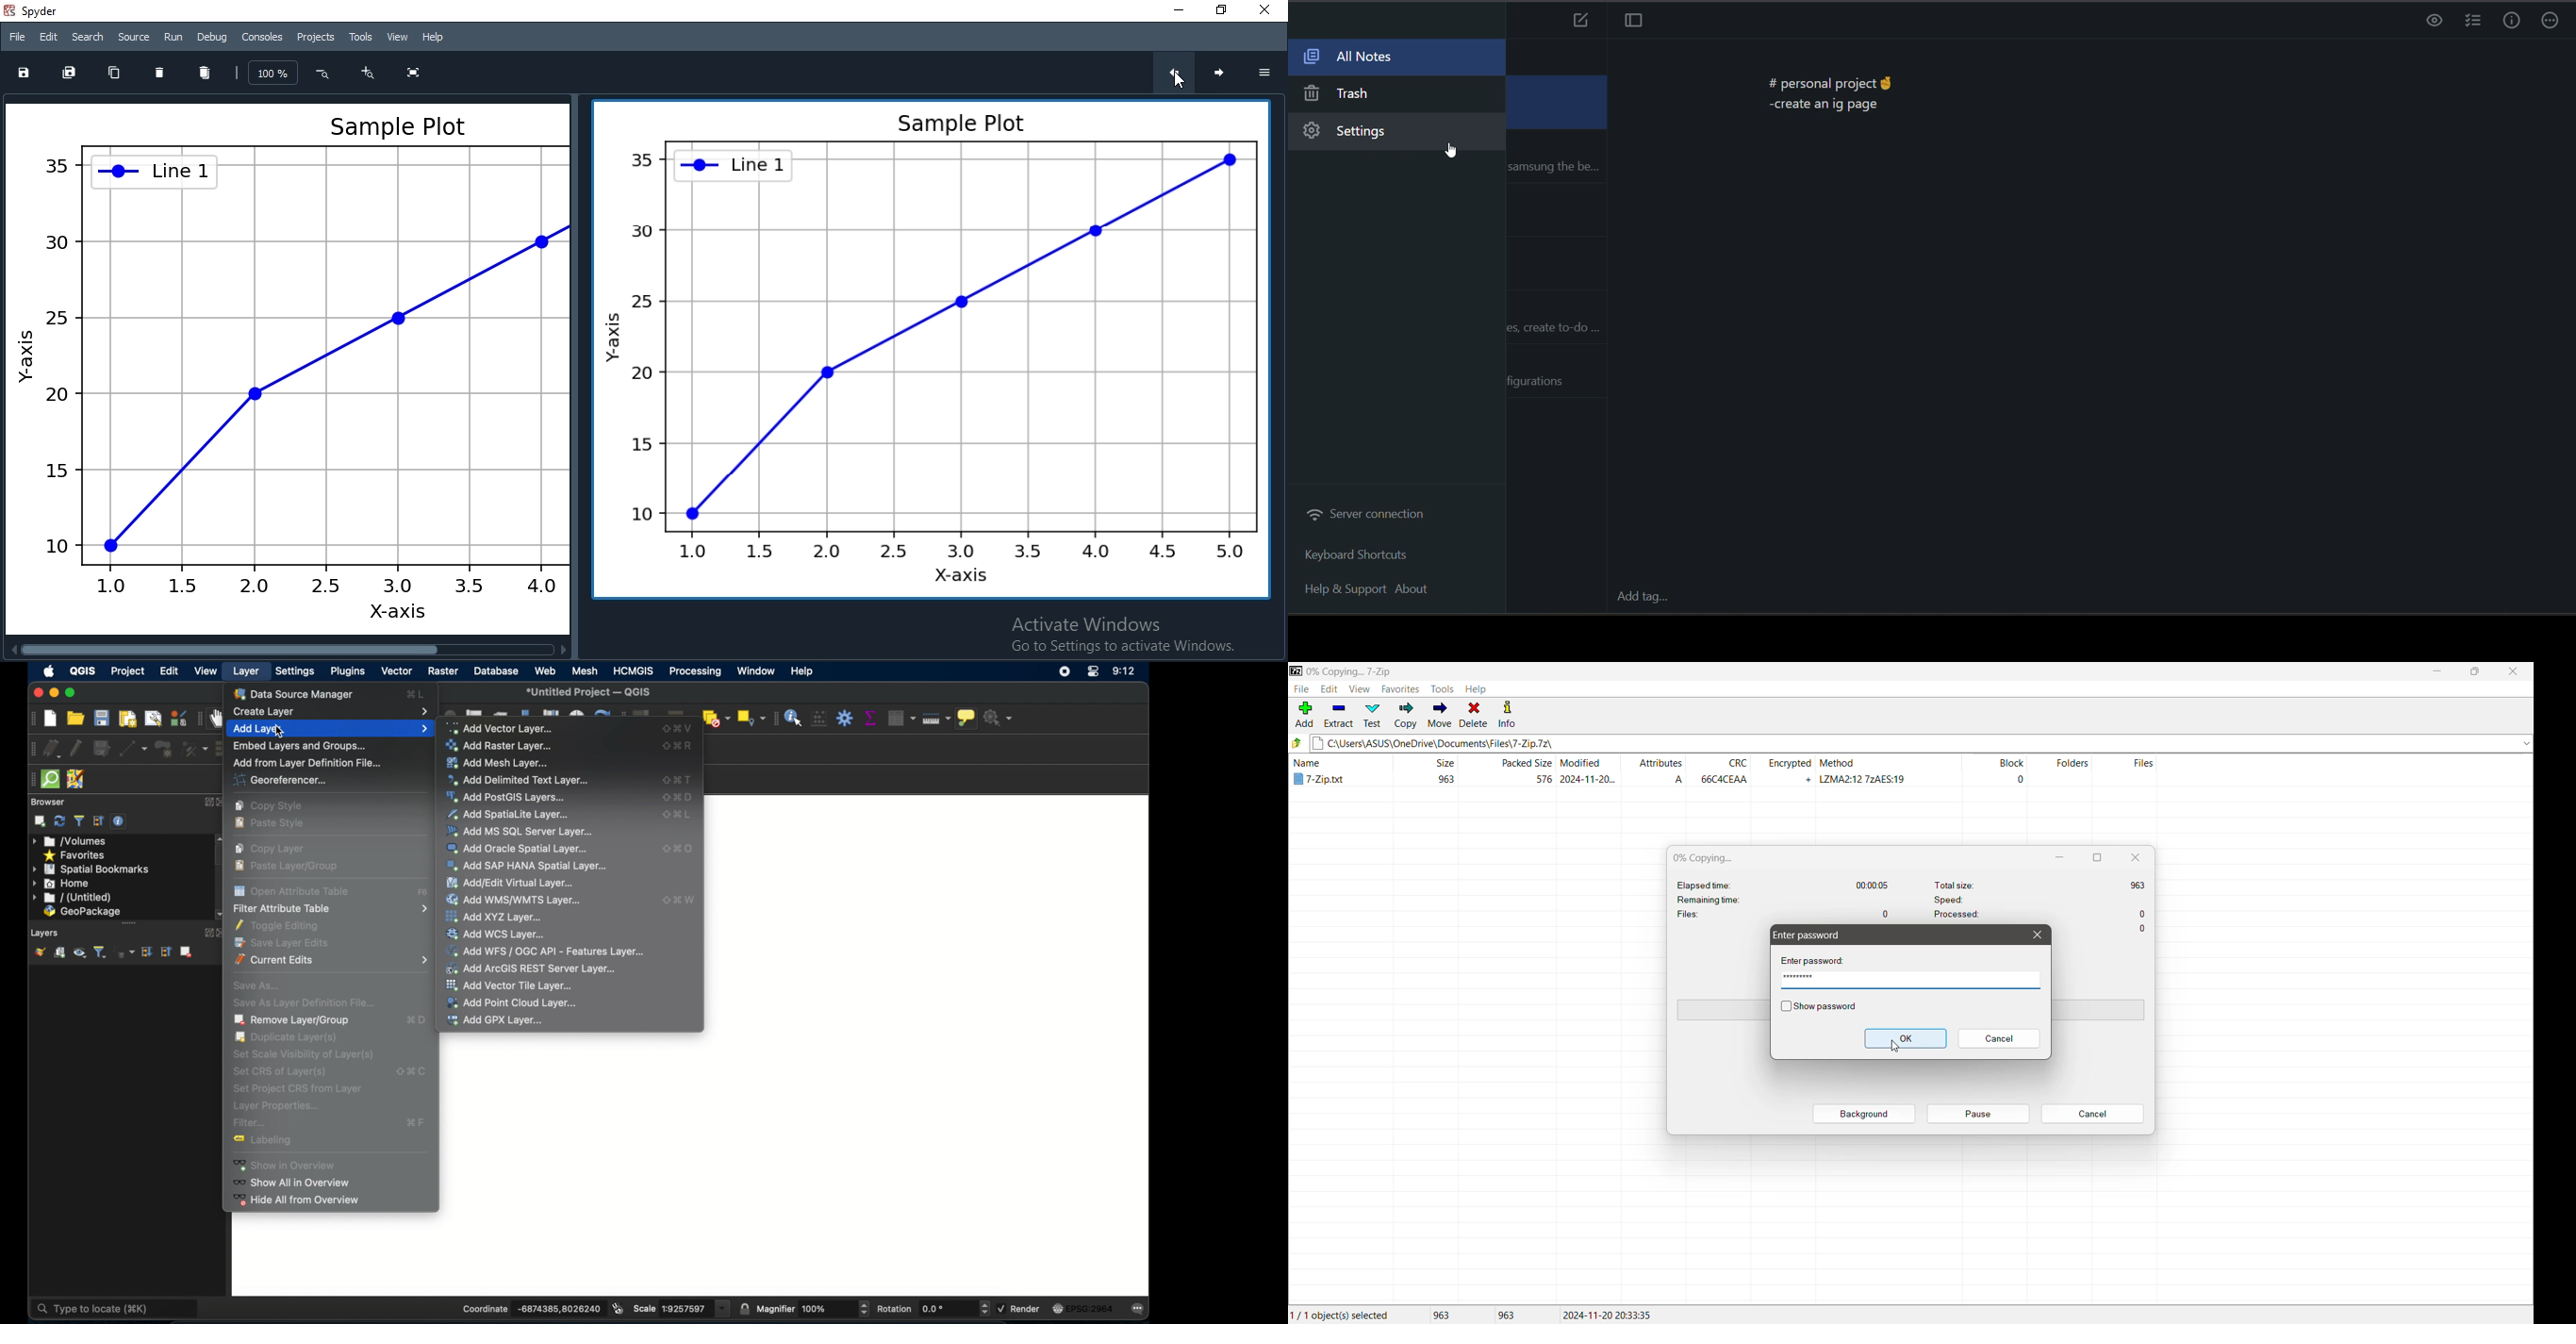  Describe the element at coordinates (29, 779) in the screenshot. I see `drag handle` at that location.